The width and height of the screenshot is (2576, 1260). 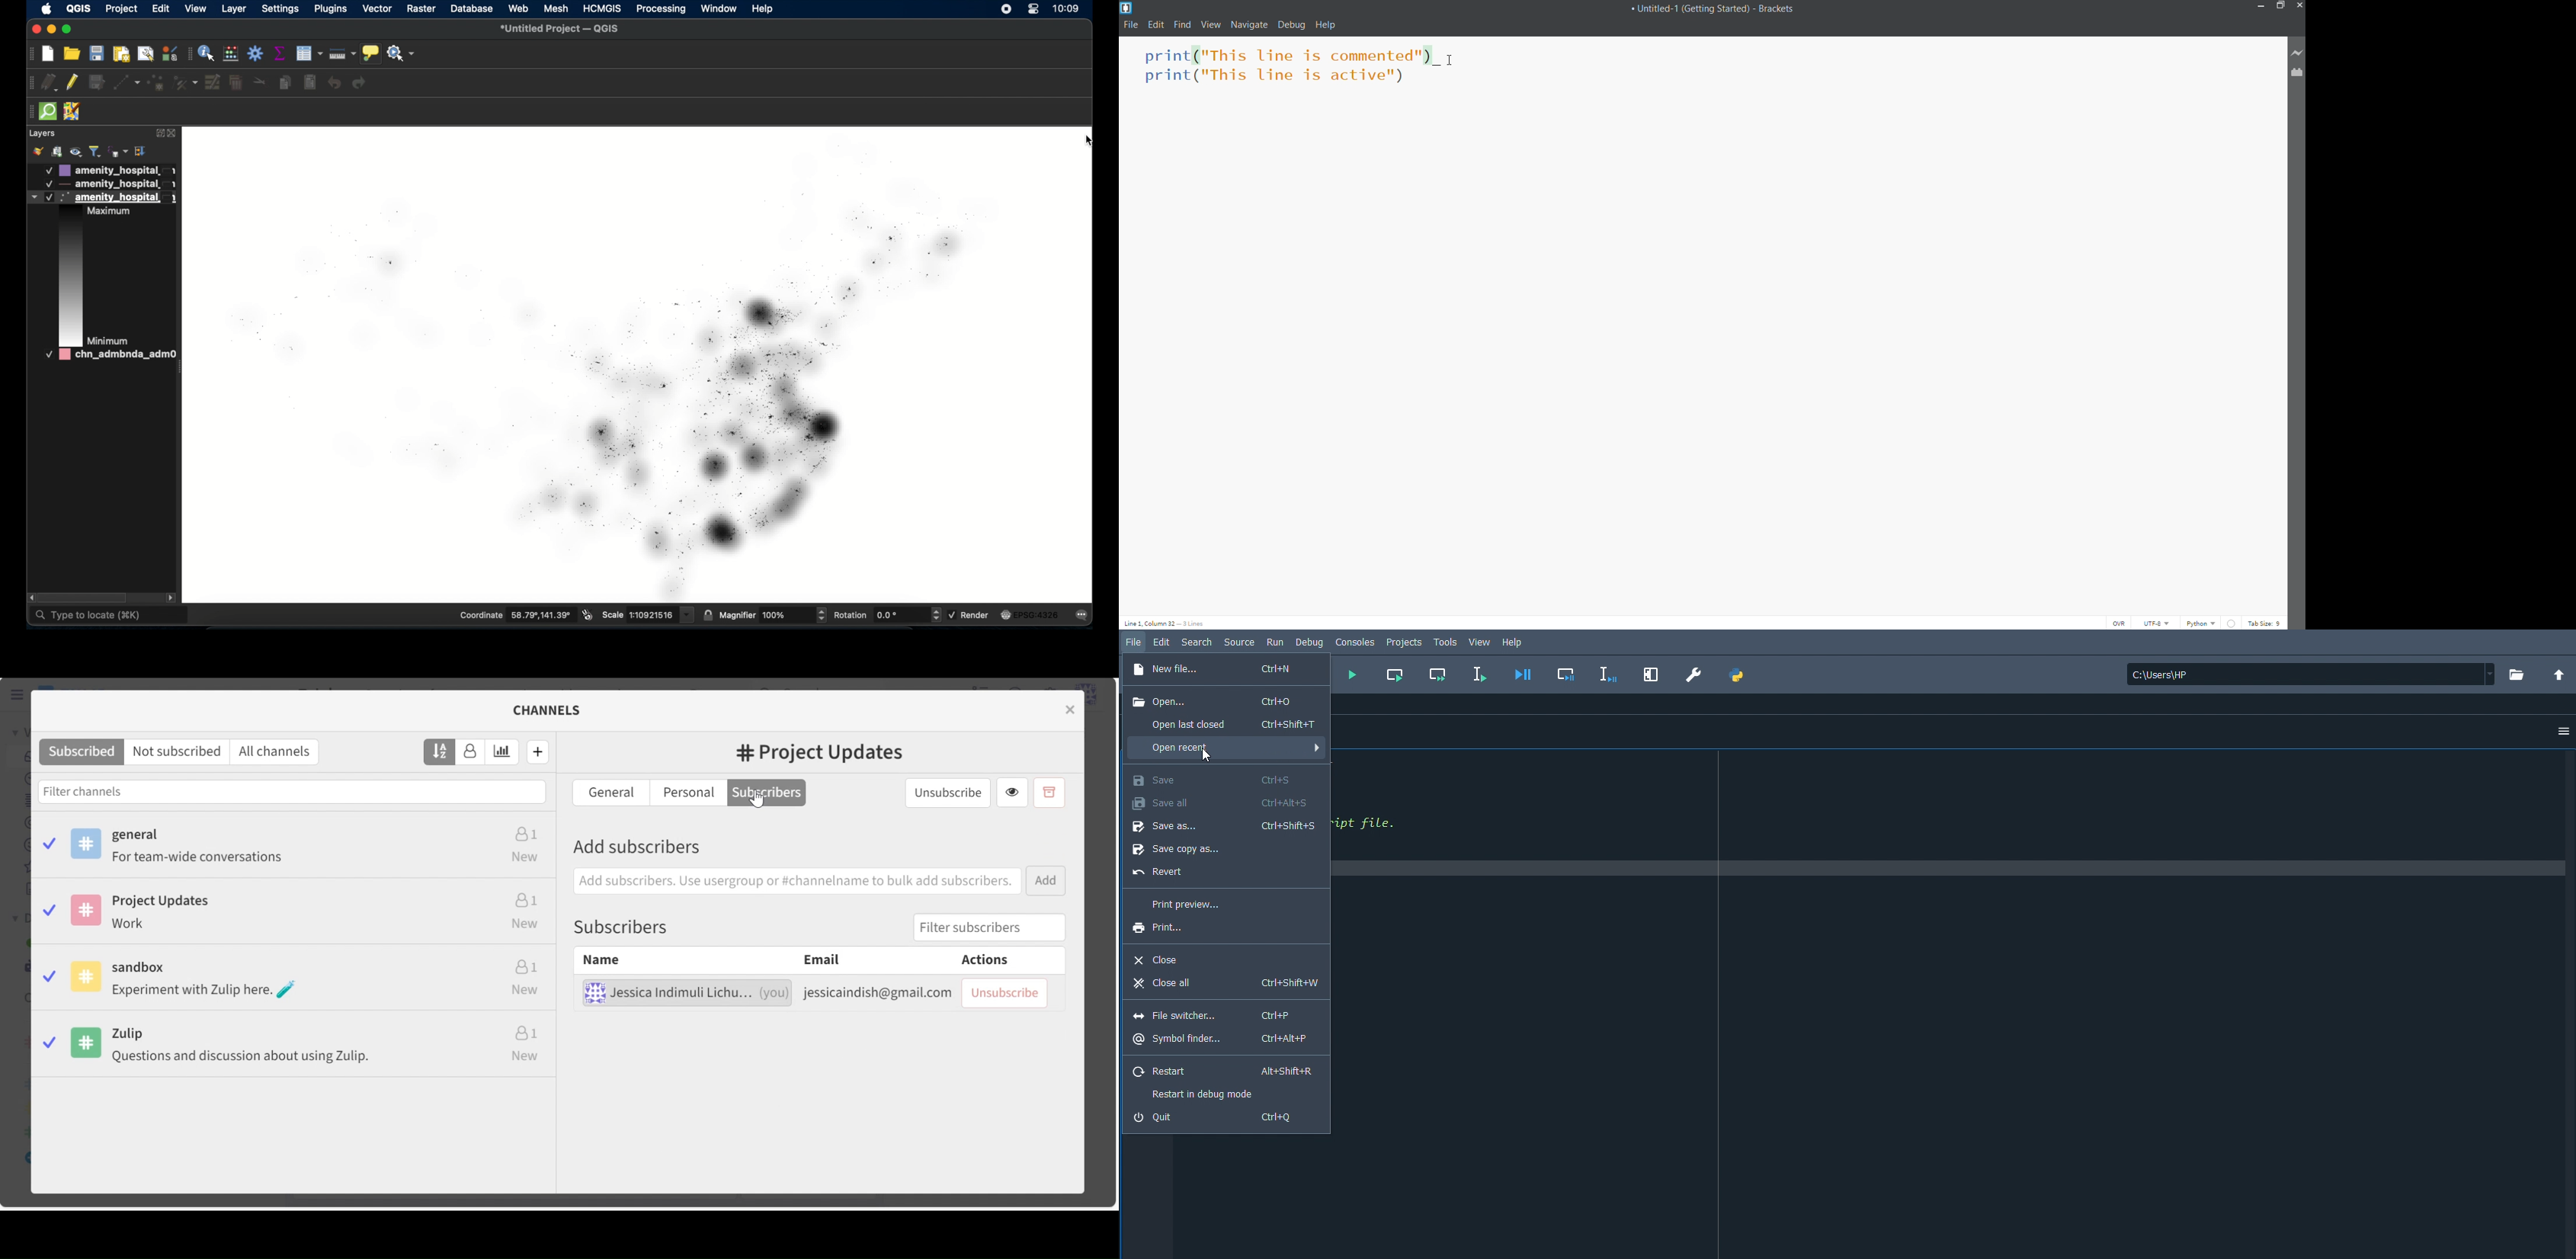 What do you see at coordinates (1156, 23) in the screenshot?
I see `Edit` at bounding box center [1156, 23].